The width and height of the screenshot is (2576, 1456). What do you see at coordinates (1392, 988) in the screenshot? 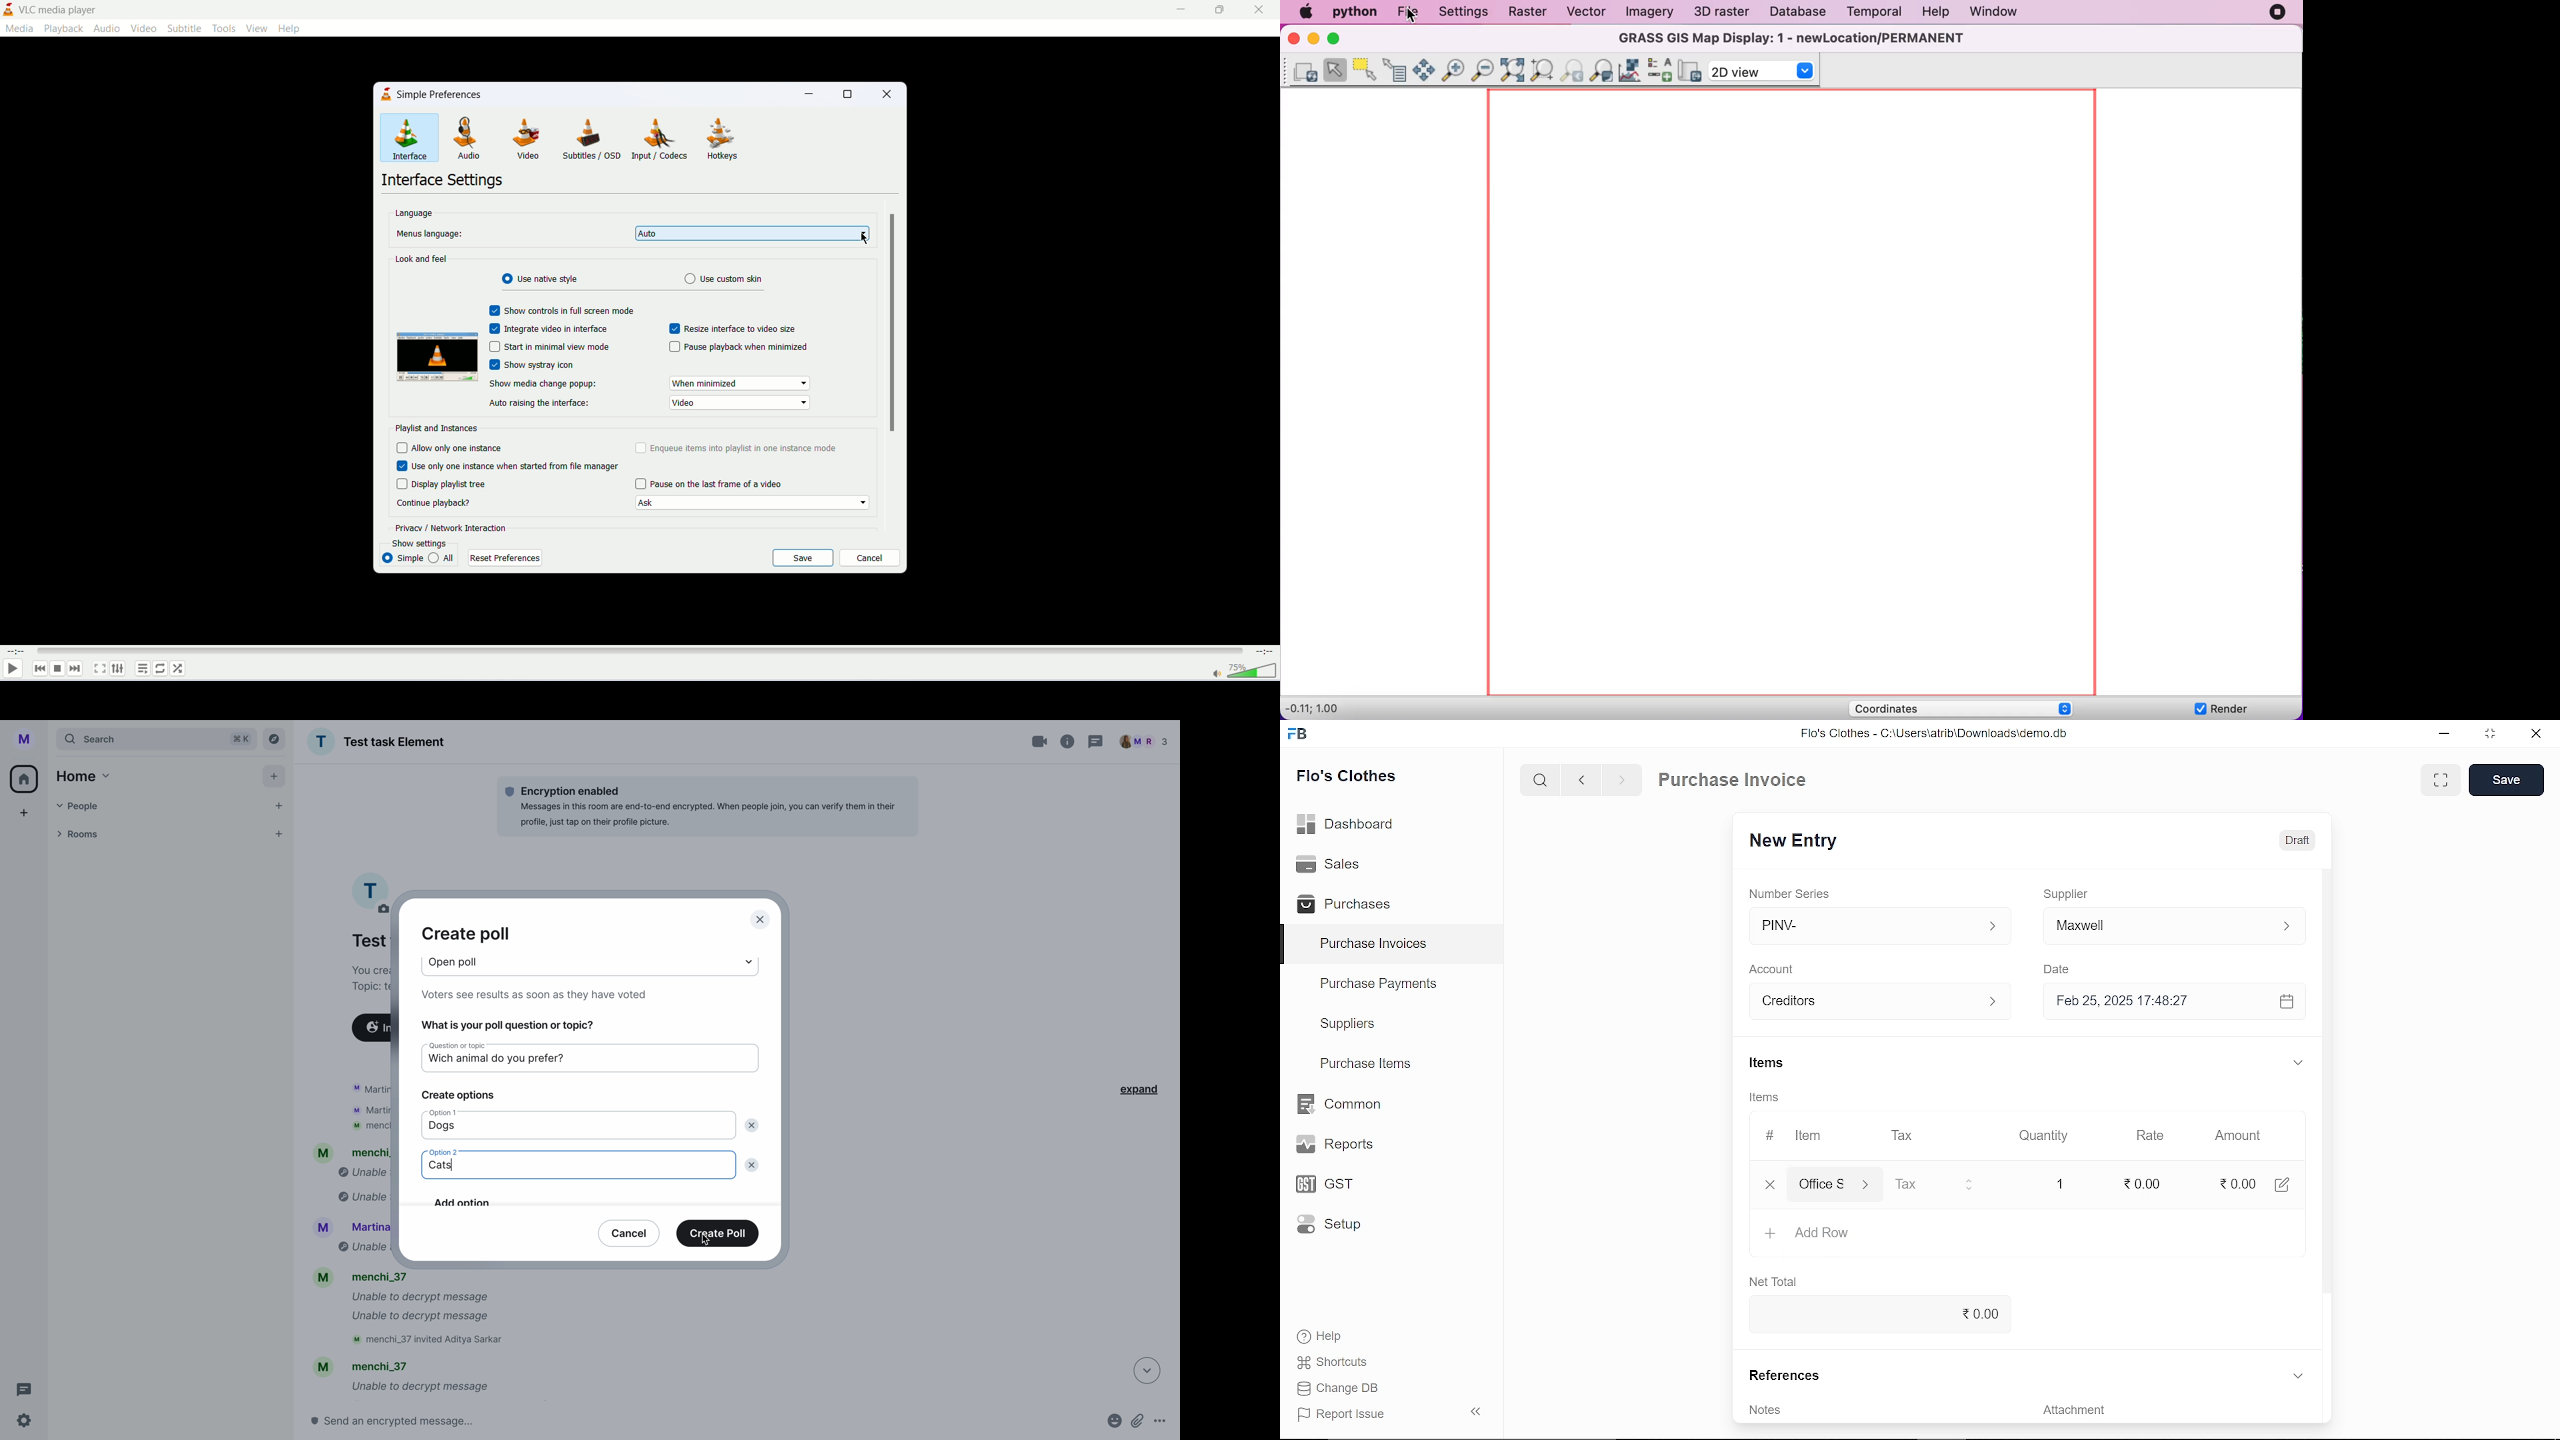
I see `Purchase Payments` at bounding box center [1392, 988].